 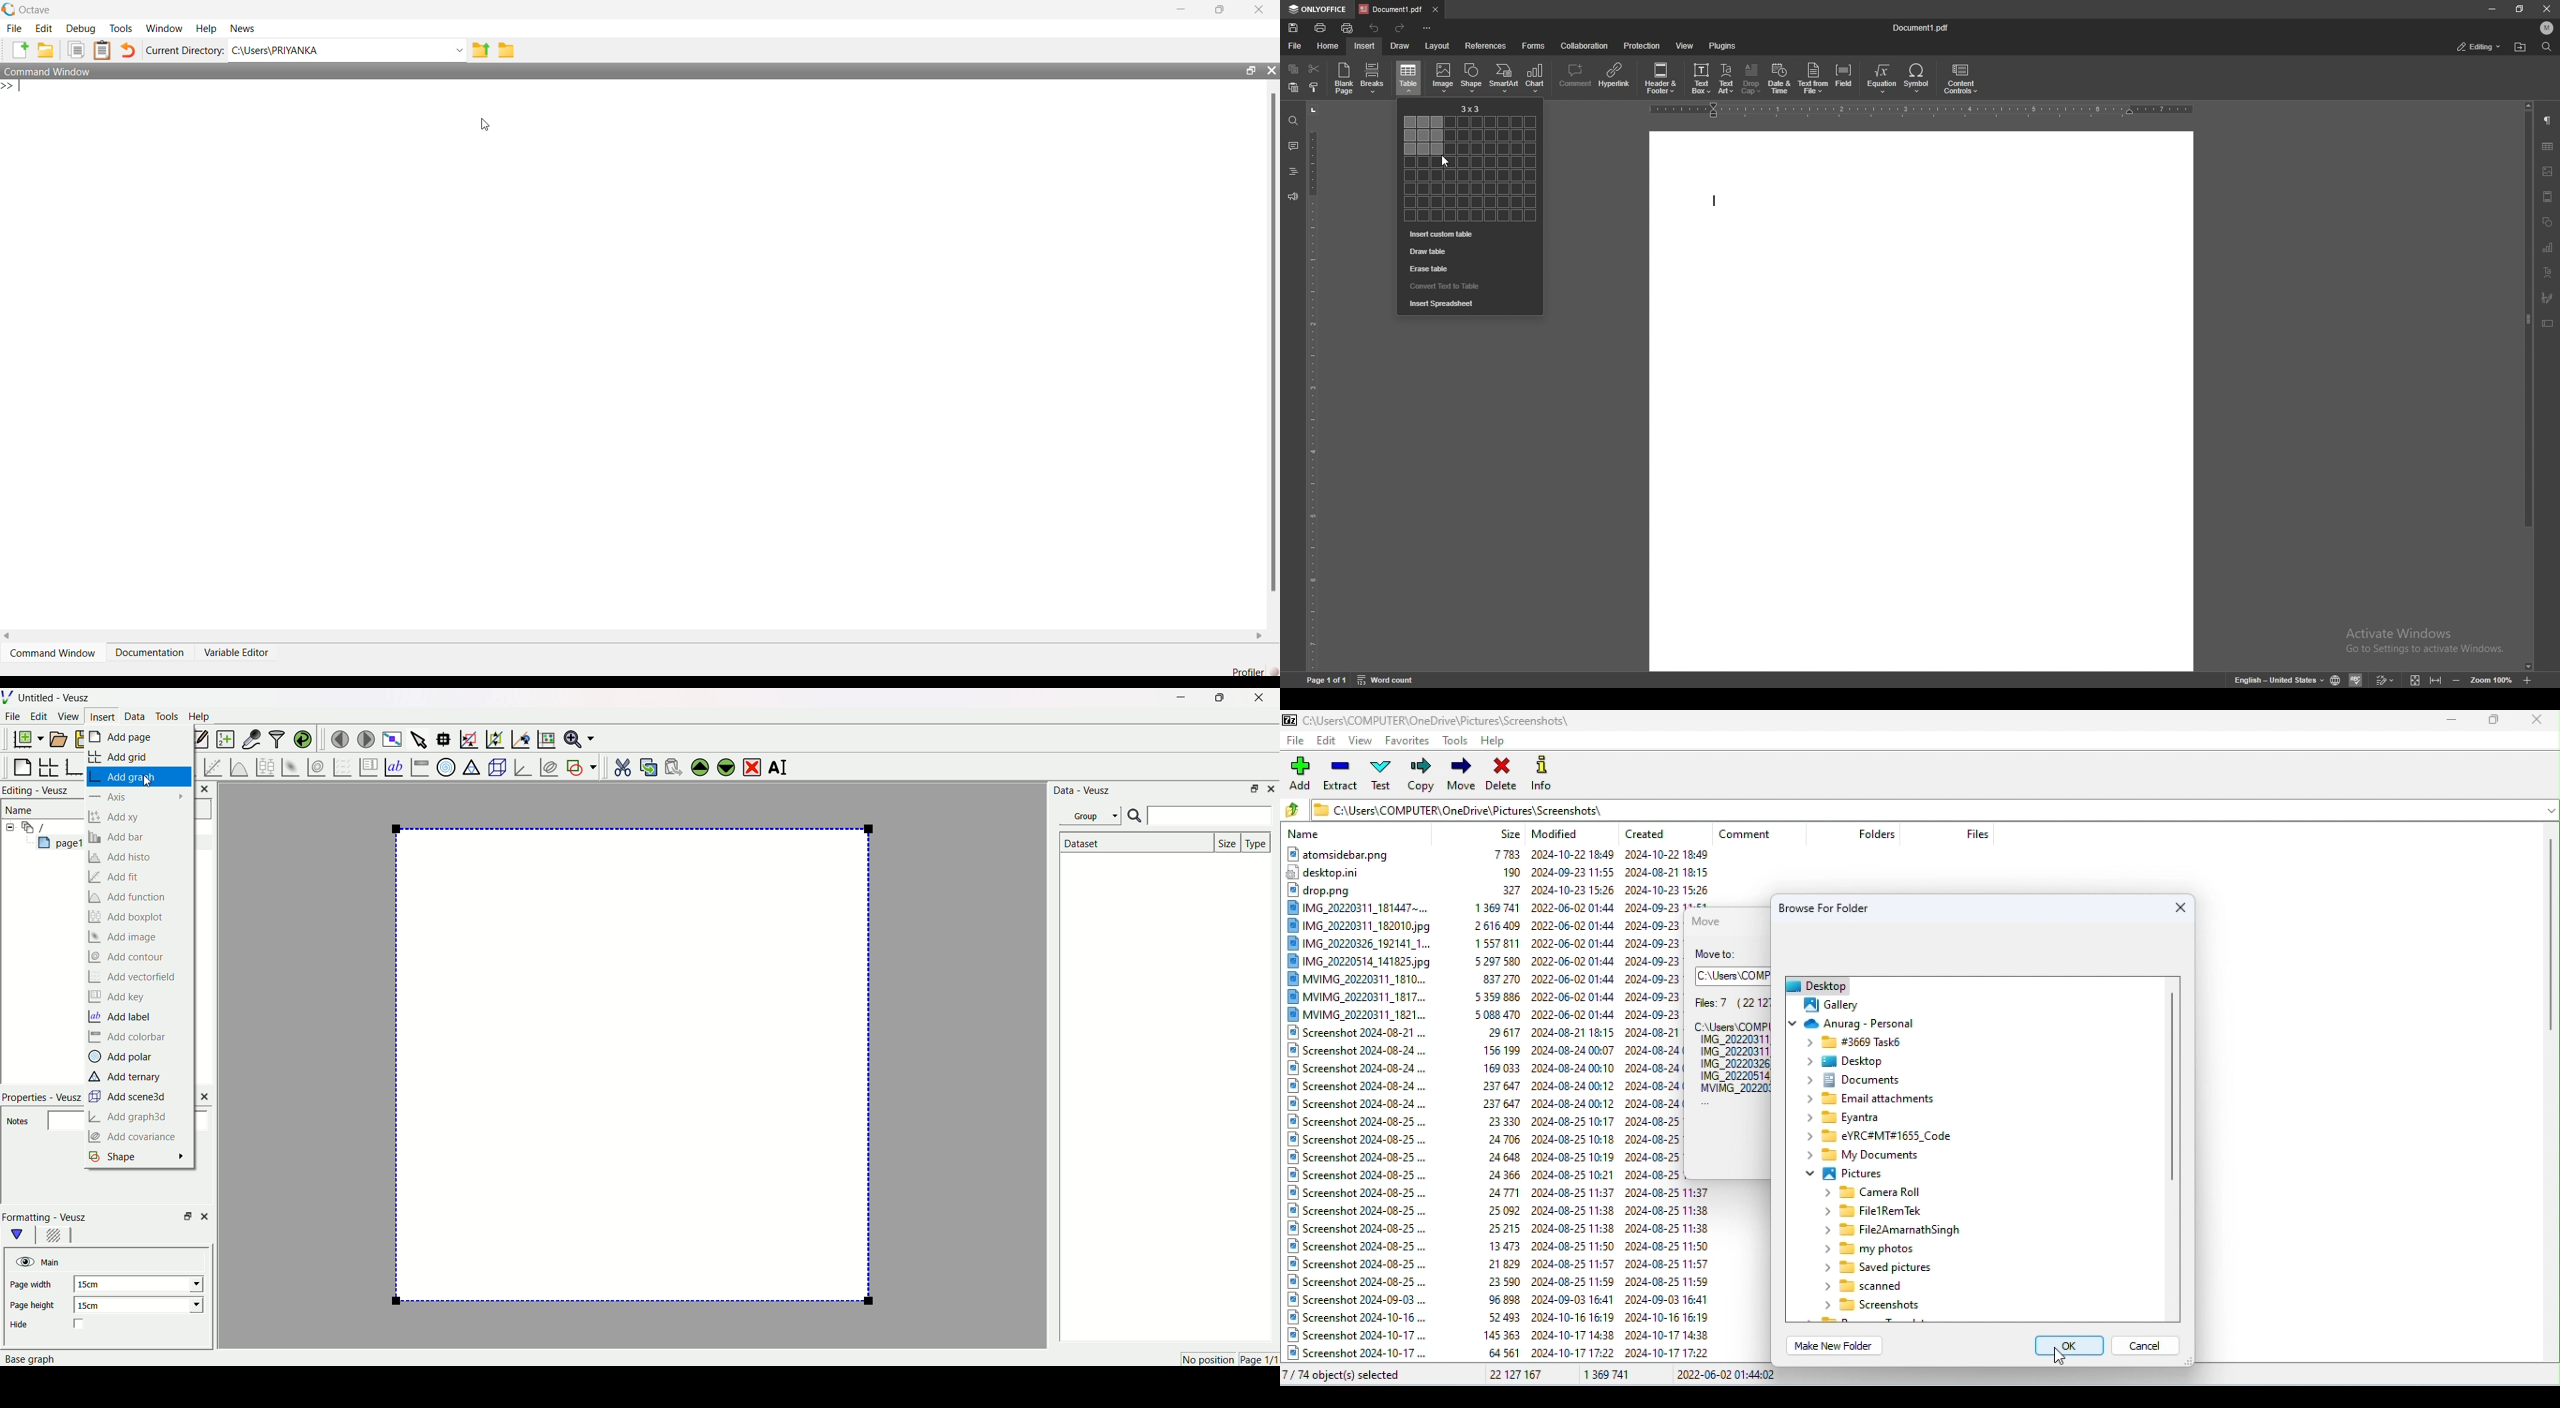 I want to click on Maximize, so click(x=2494, y=719).